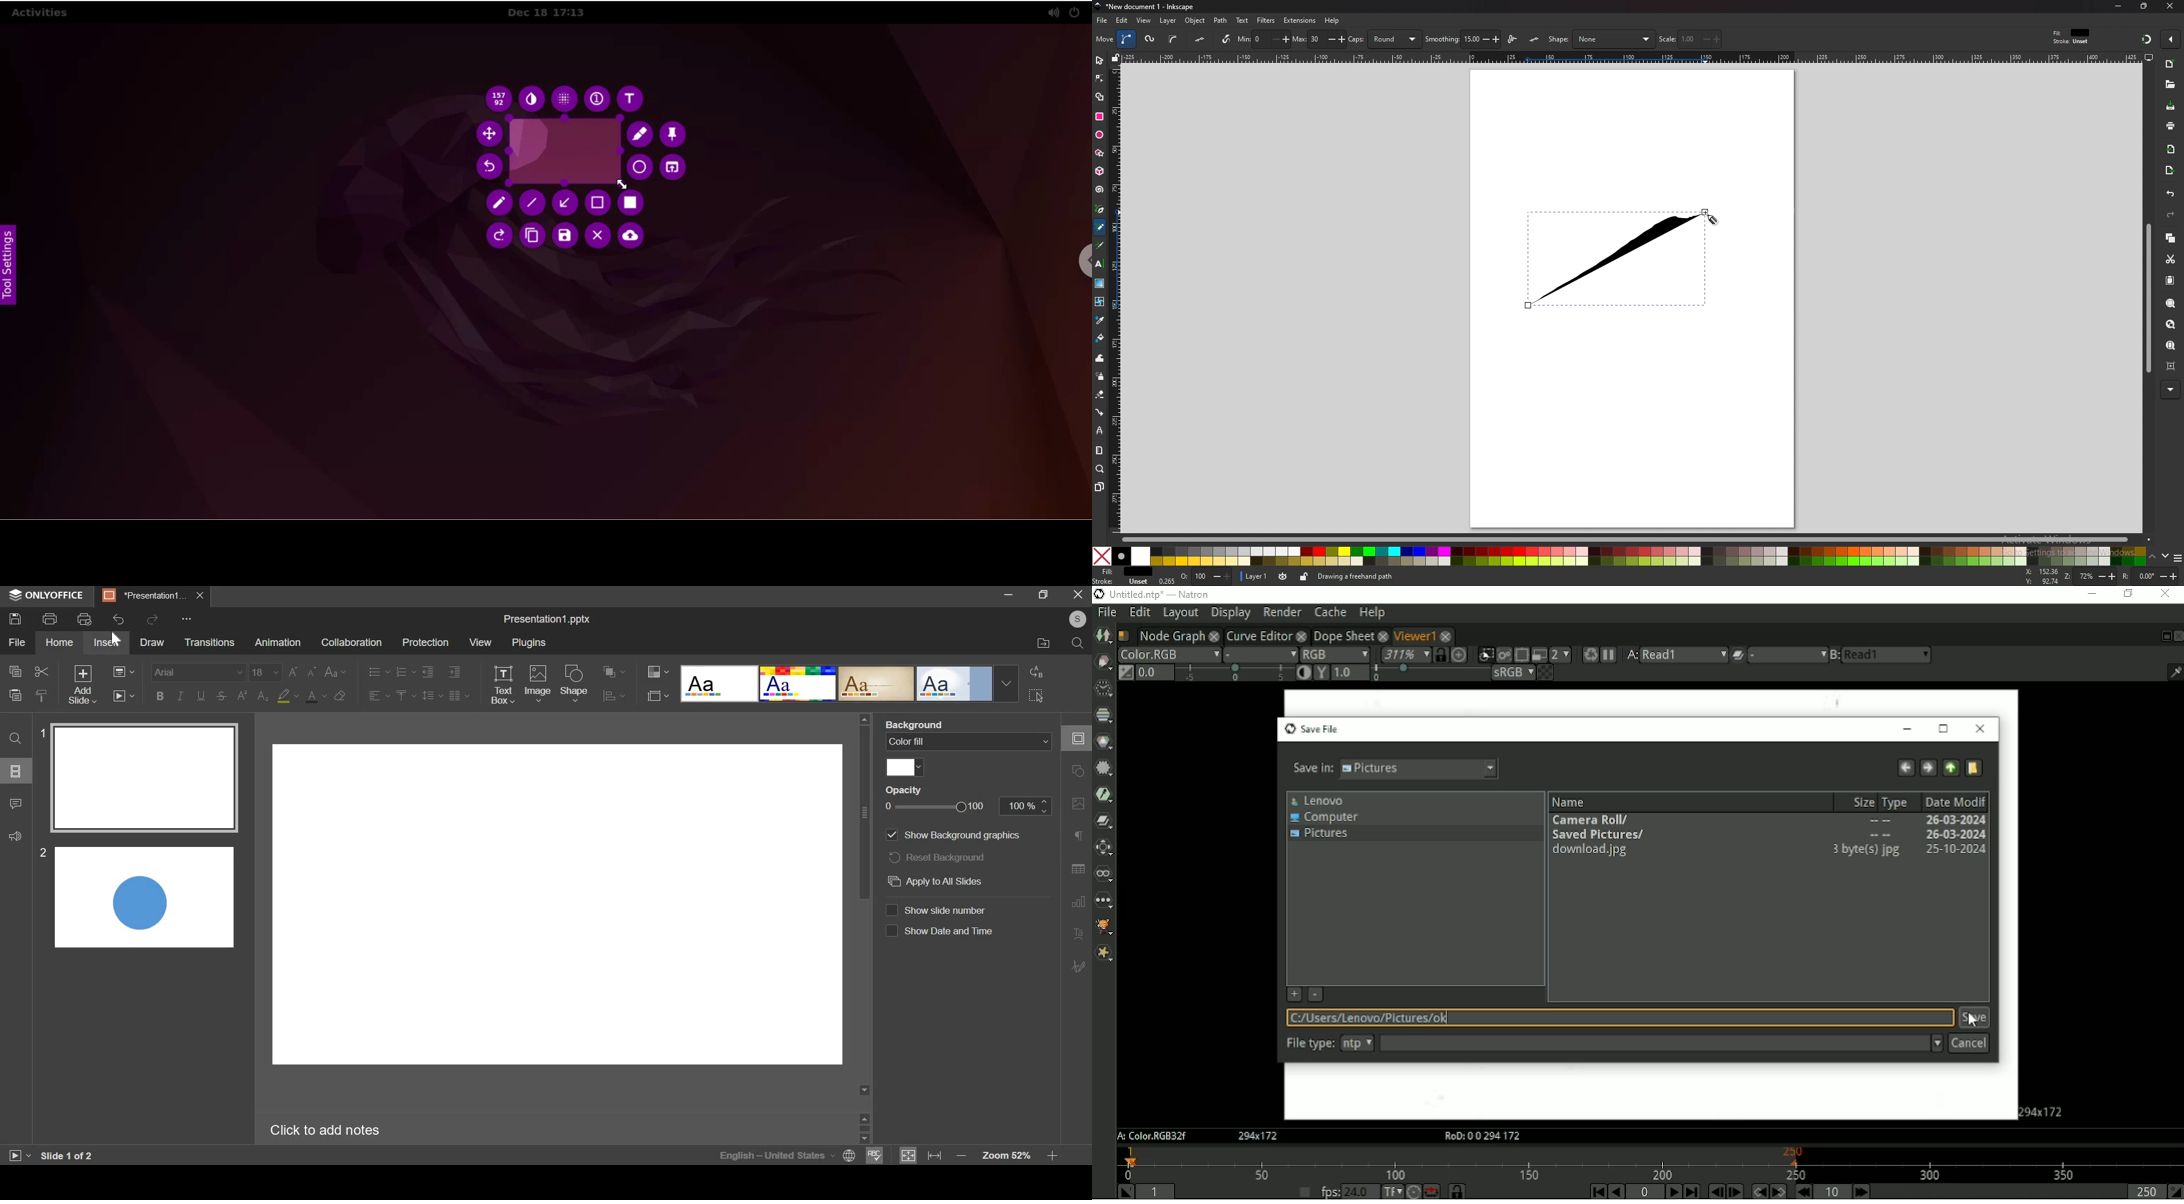 Image resolution: width=2184 pixels, height=1204 pixels. Describe the element at coordinates (1243, 20) in the screenshot. I see `text` at that location.